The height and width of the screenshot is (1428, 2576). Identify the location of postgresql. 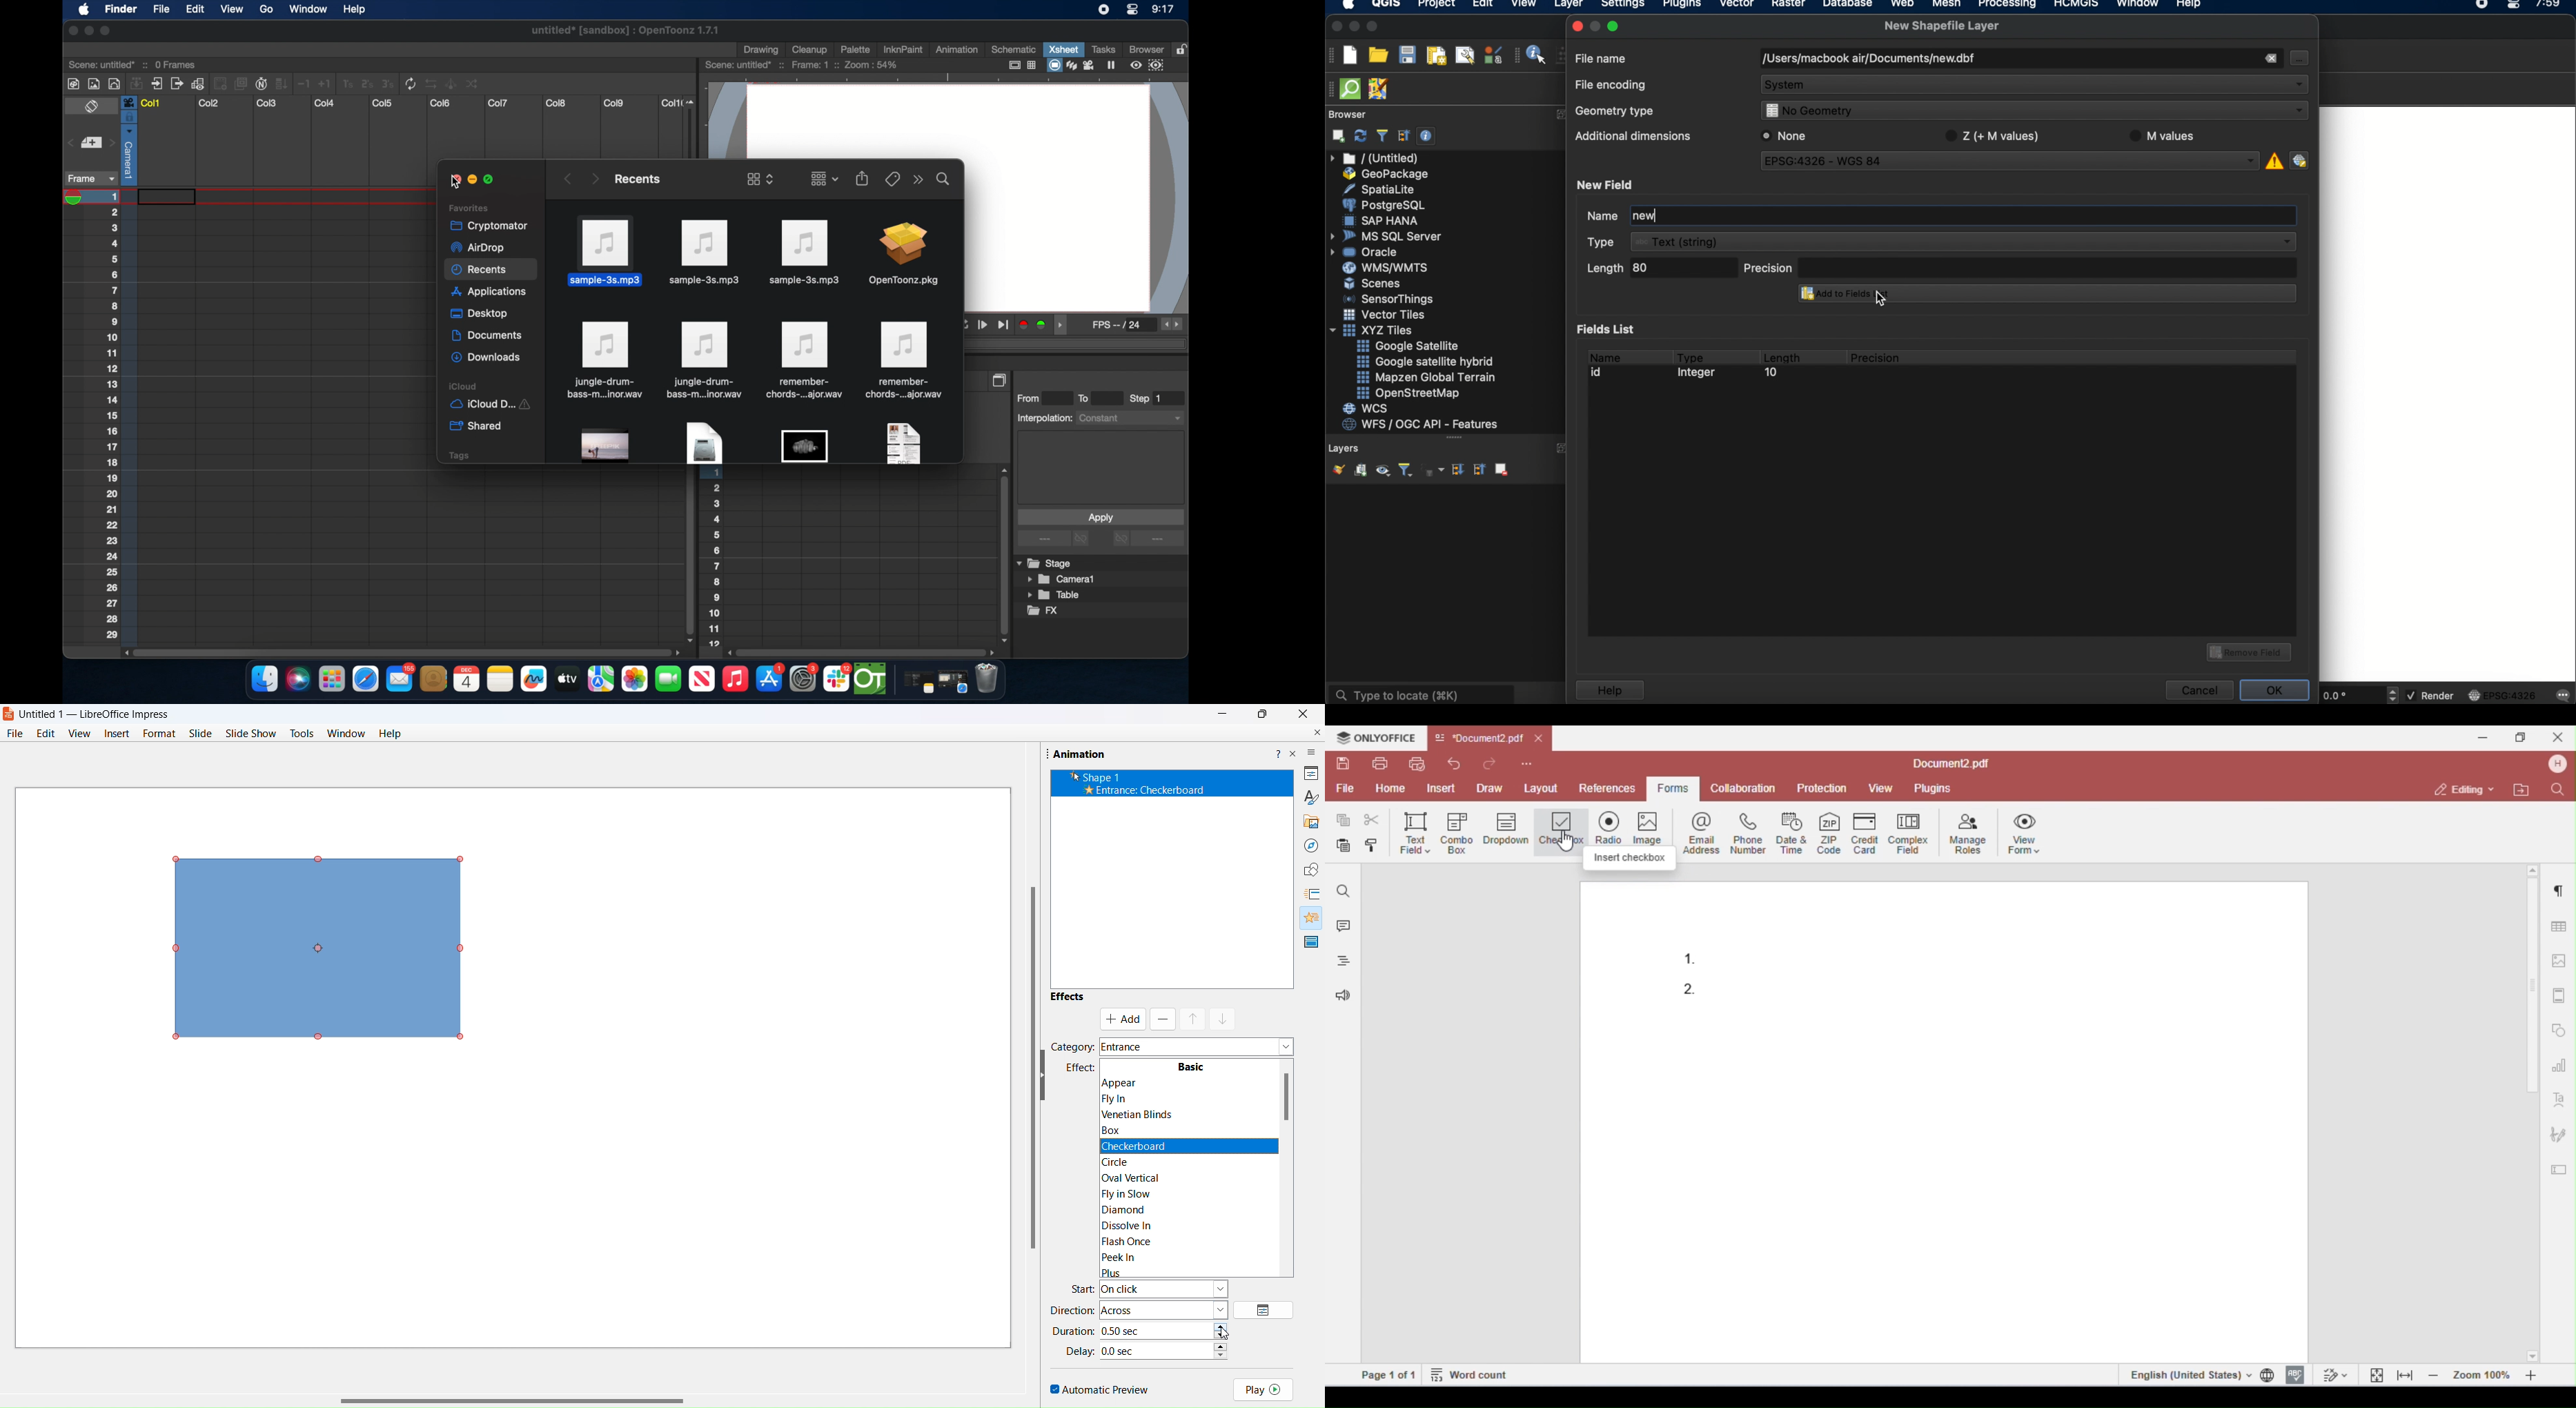
(1384, 205).